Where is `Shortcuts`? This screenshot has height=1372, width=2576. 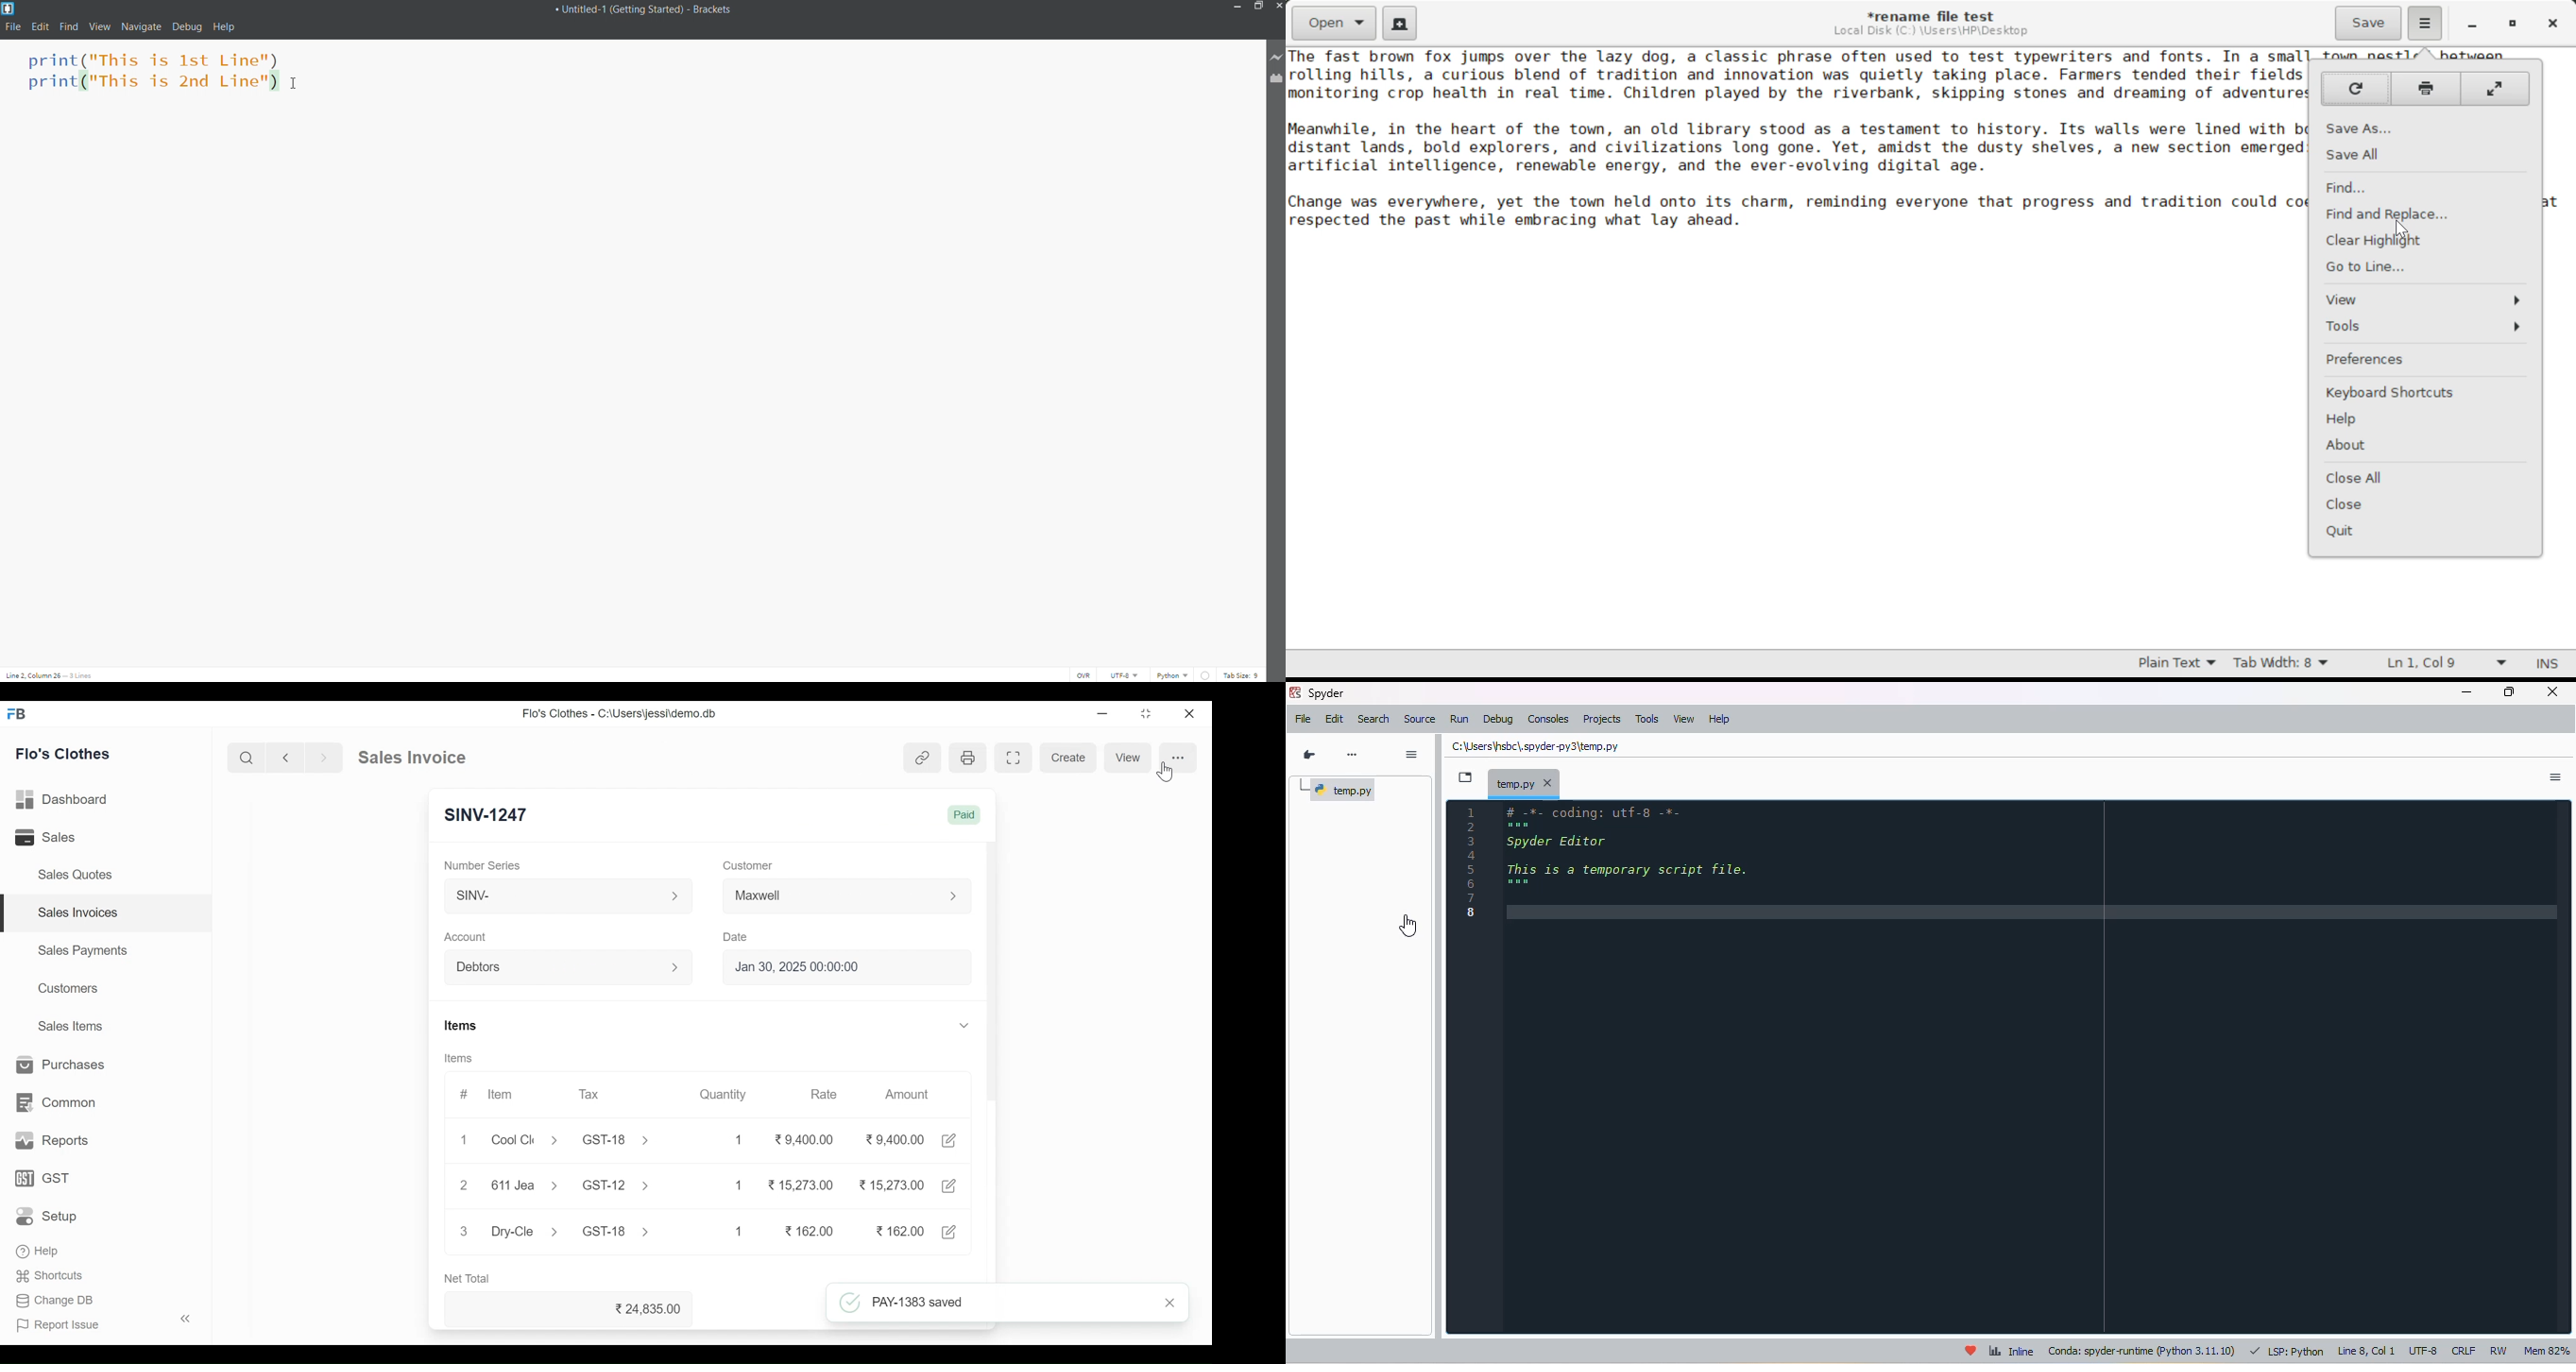
Shortcuts is located at coordinates (51, 1278).